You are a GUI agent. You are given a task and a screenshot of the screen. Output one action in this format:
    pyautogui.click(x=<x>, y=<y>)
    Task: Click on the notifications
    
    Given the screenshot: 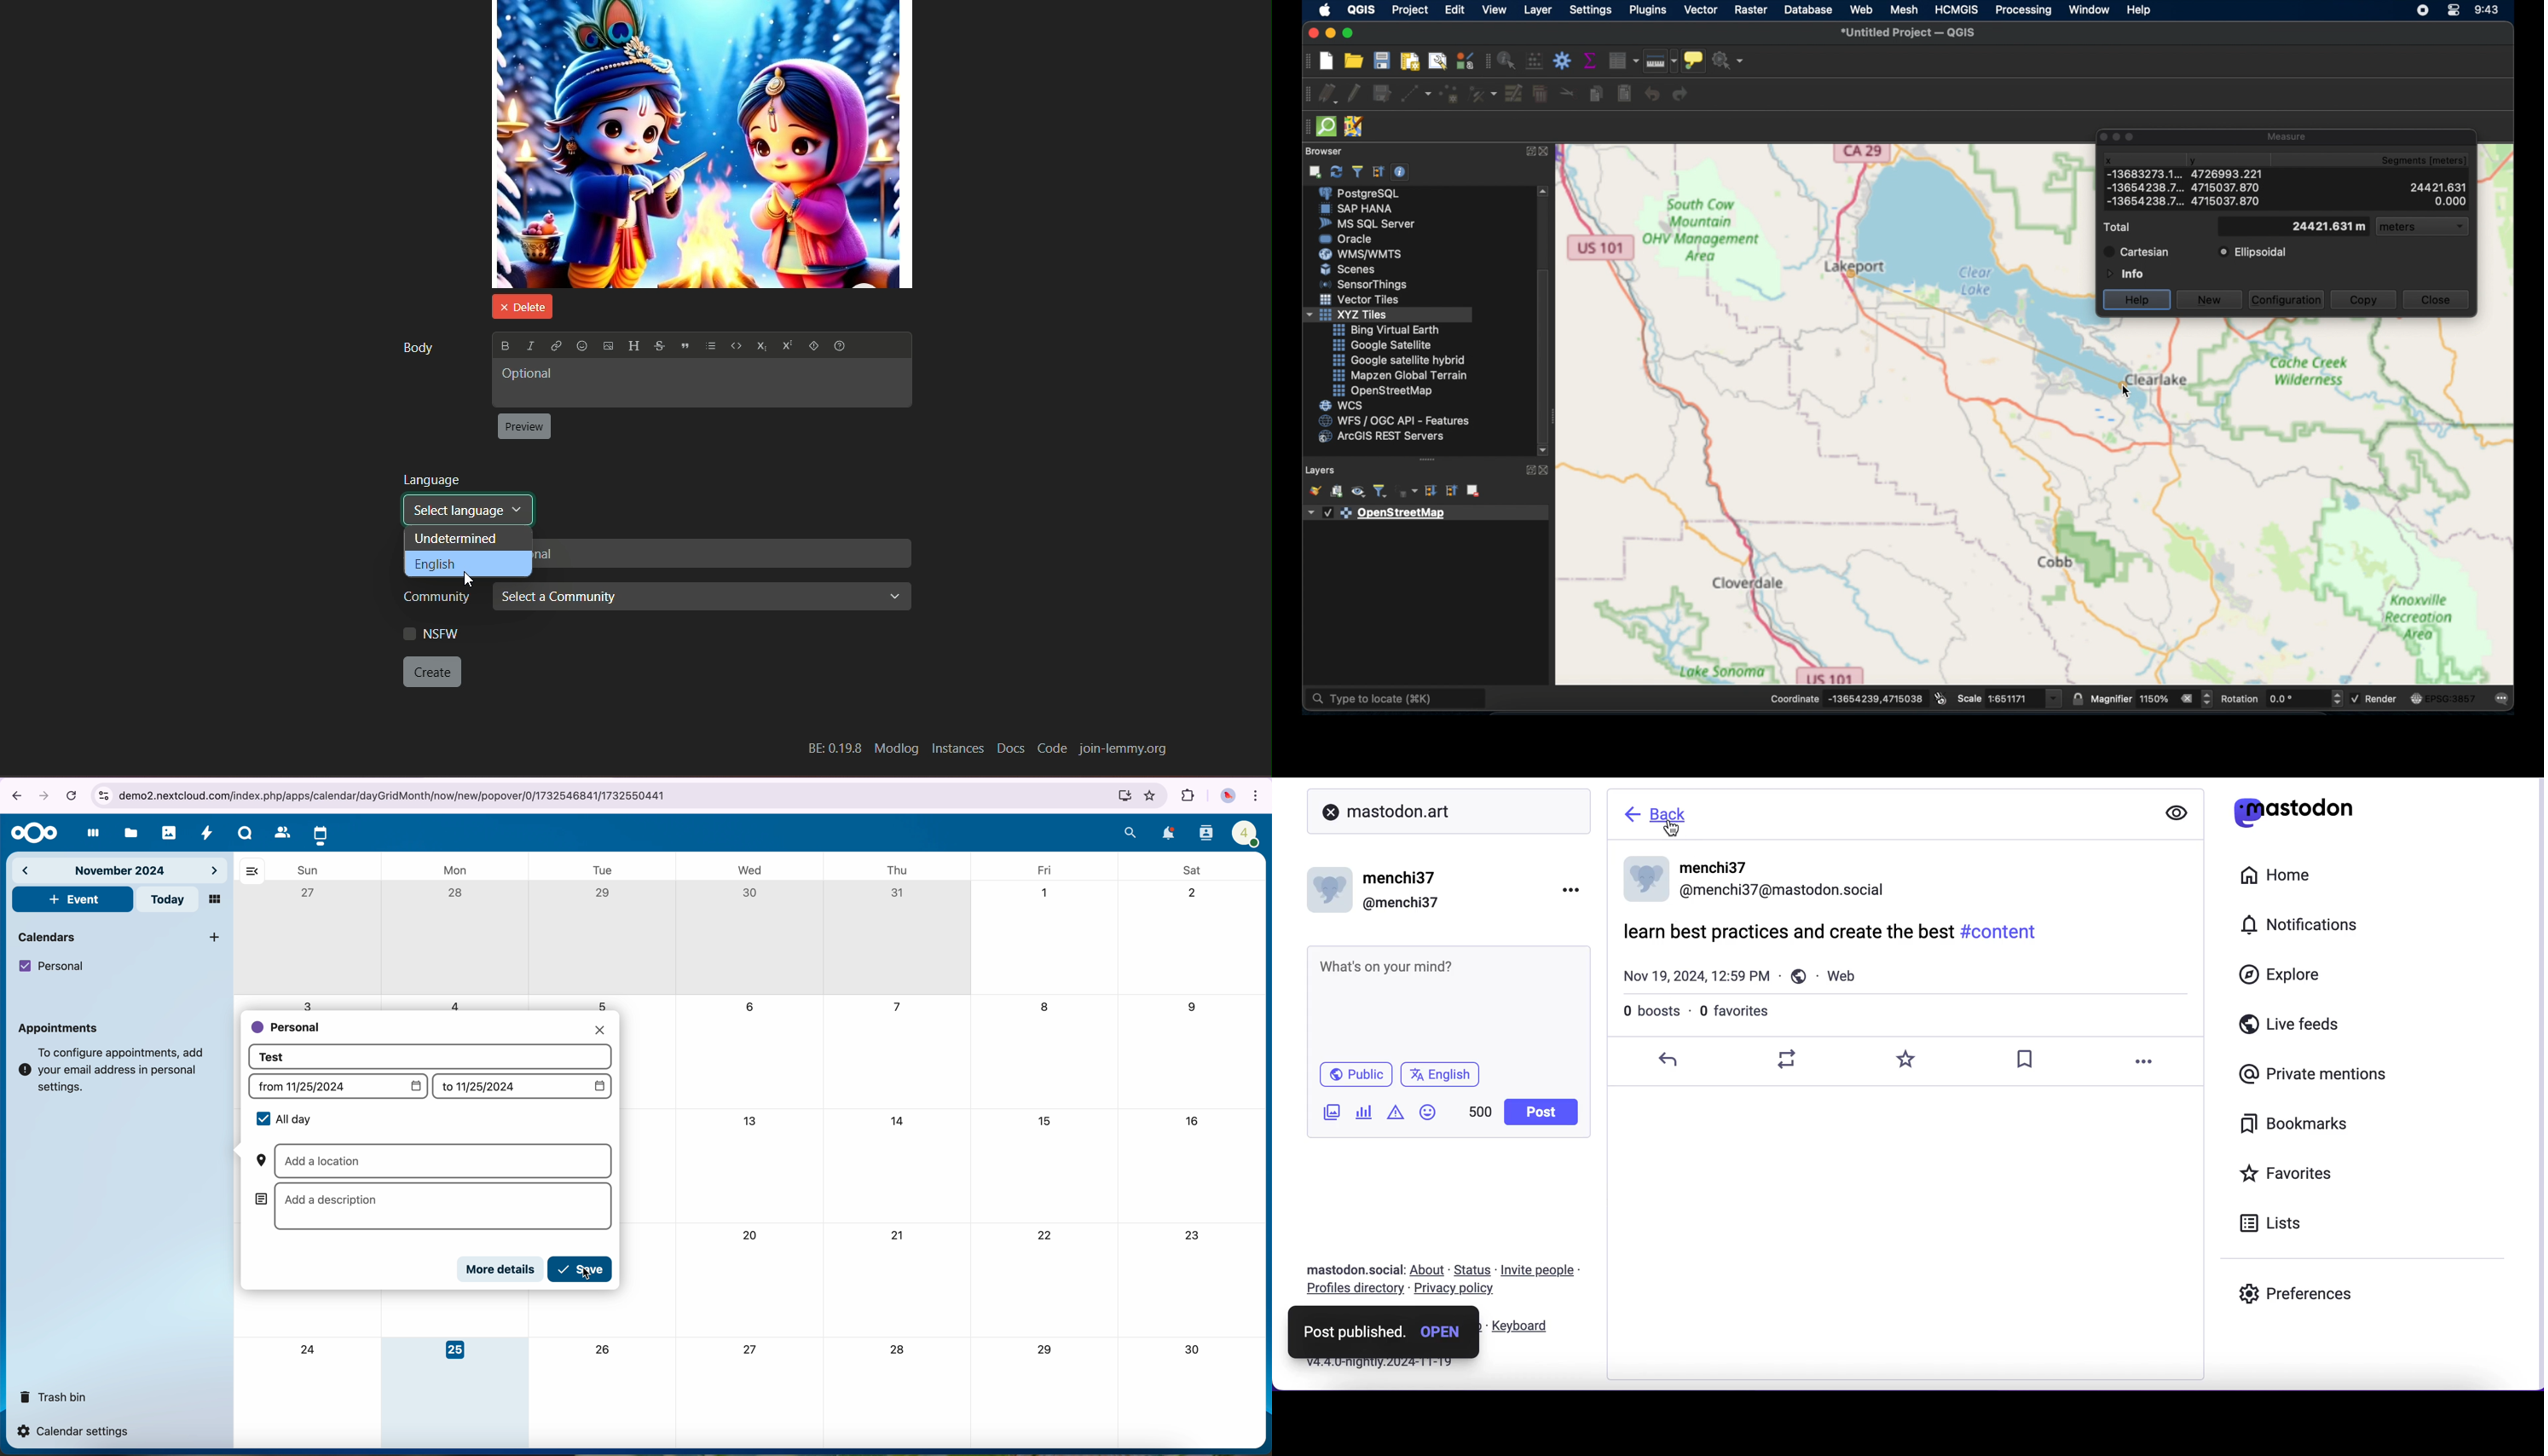 What is the action you would take?
    pyautogui.click(x=2307, y=924)
    